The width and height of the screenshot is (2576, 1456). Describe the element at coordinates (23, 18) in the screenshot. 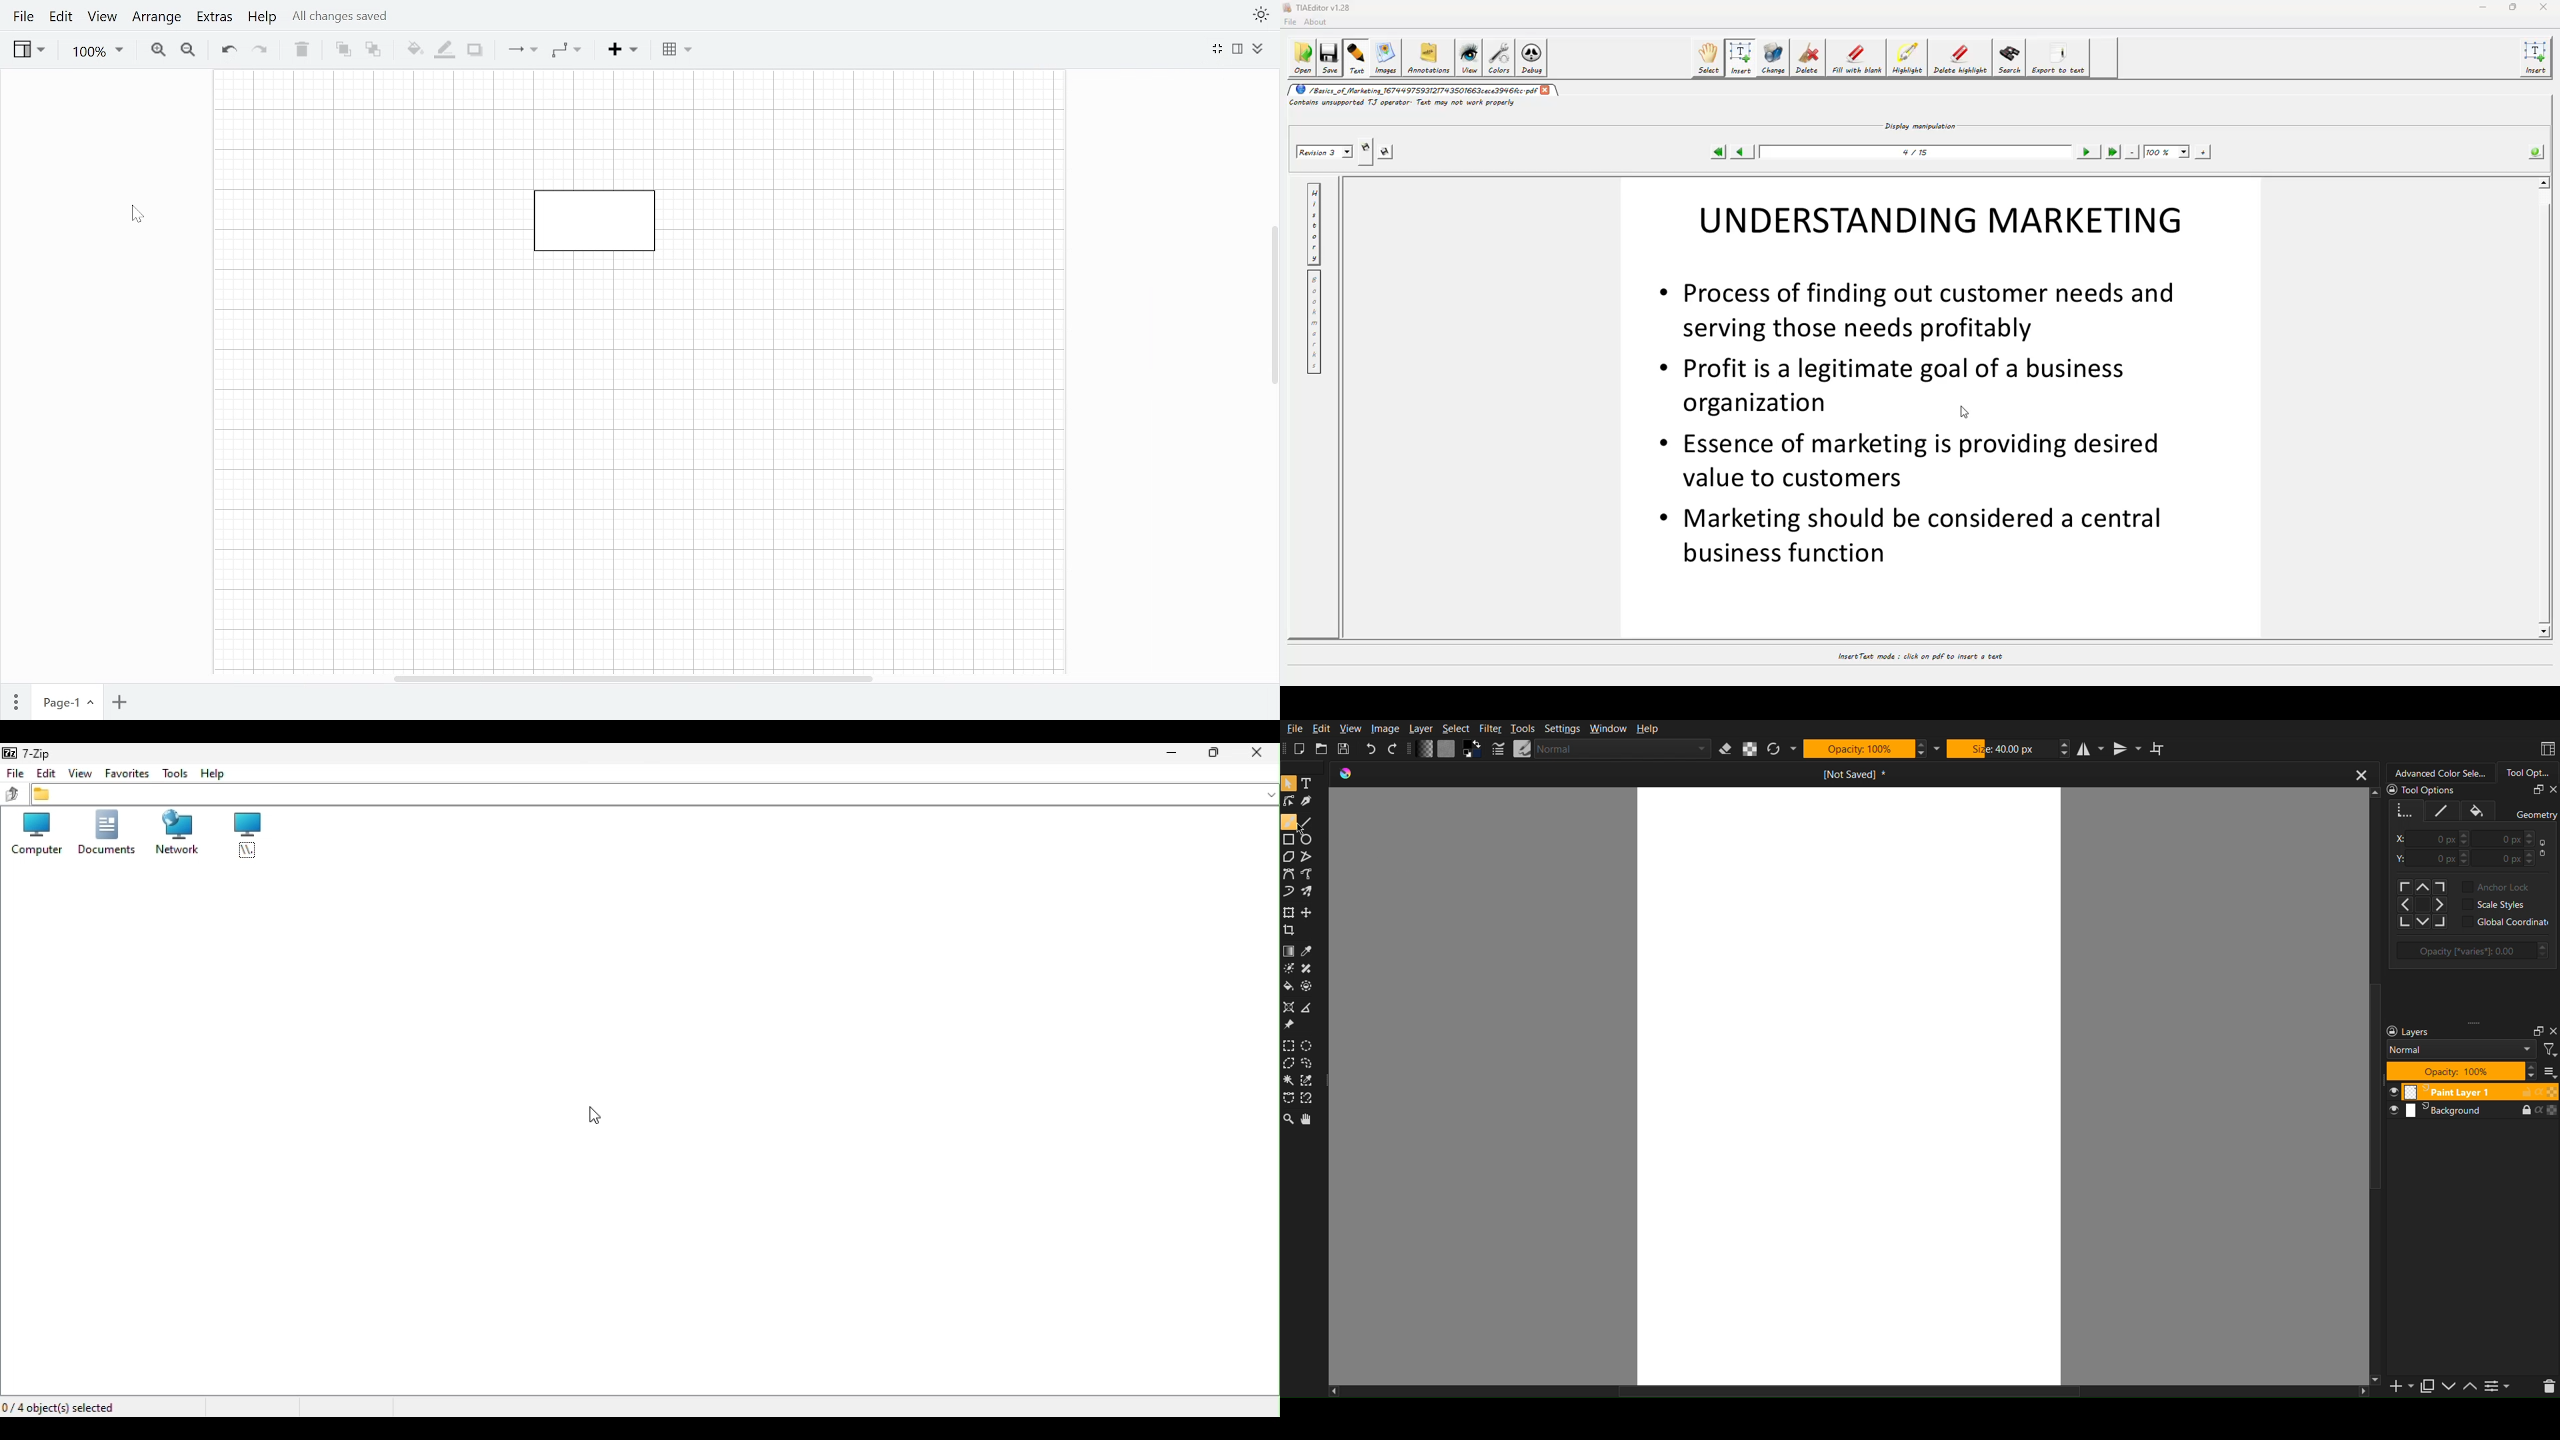

I see `File` at that location.